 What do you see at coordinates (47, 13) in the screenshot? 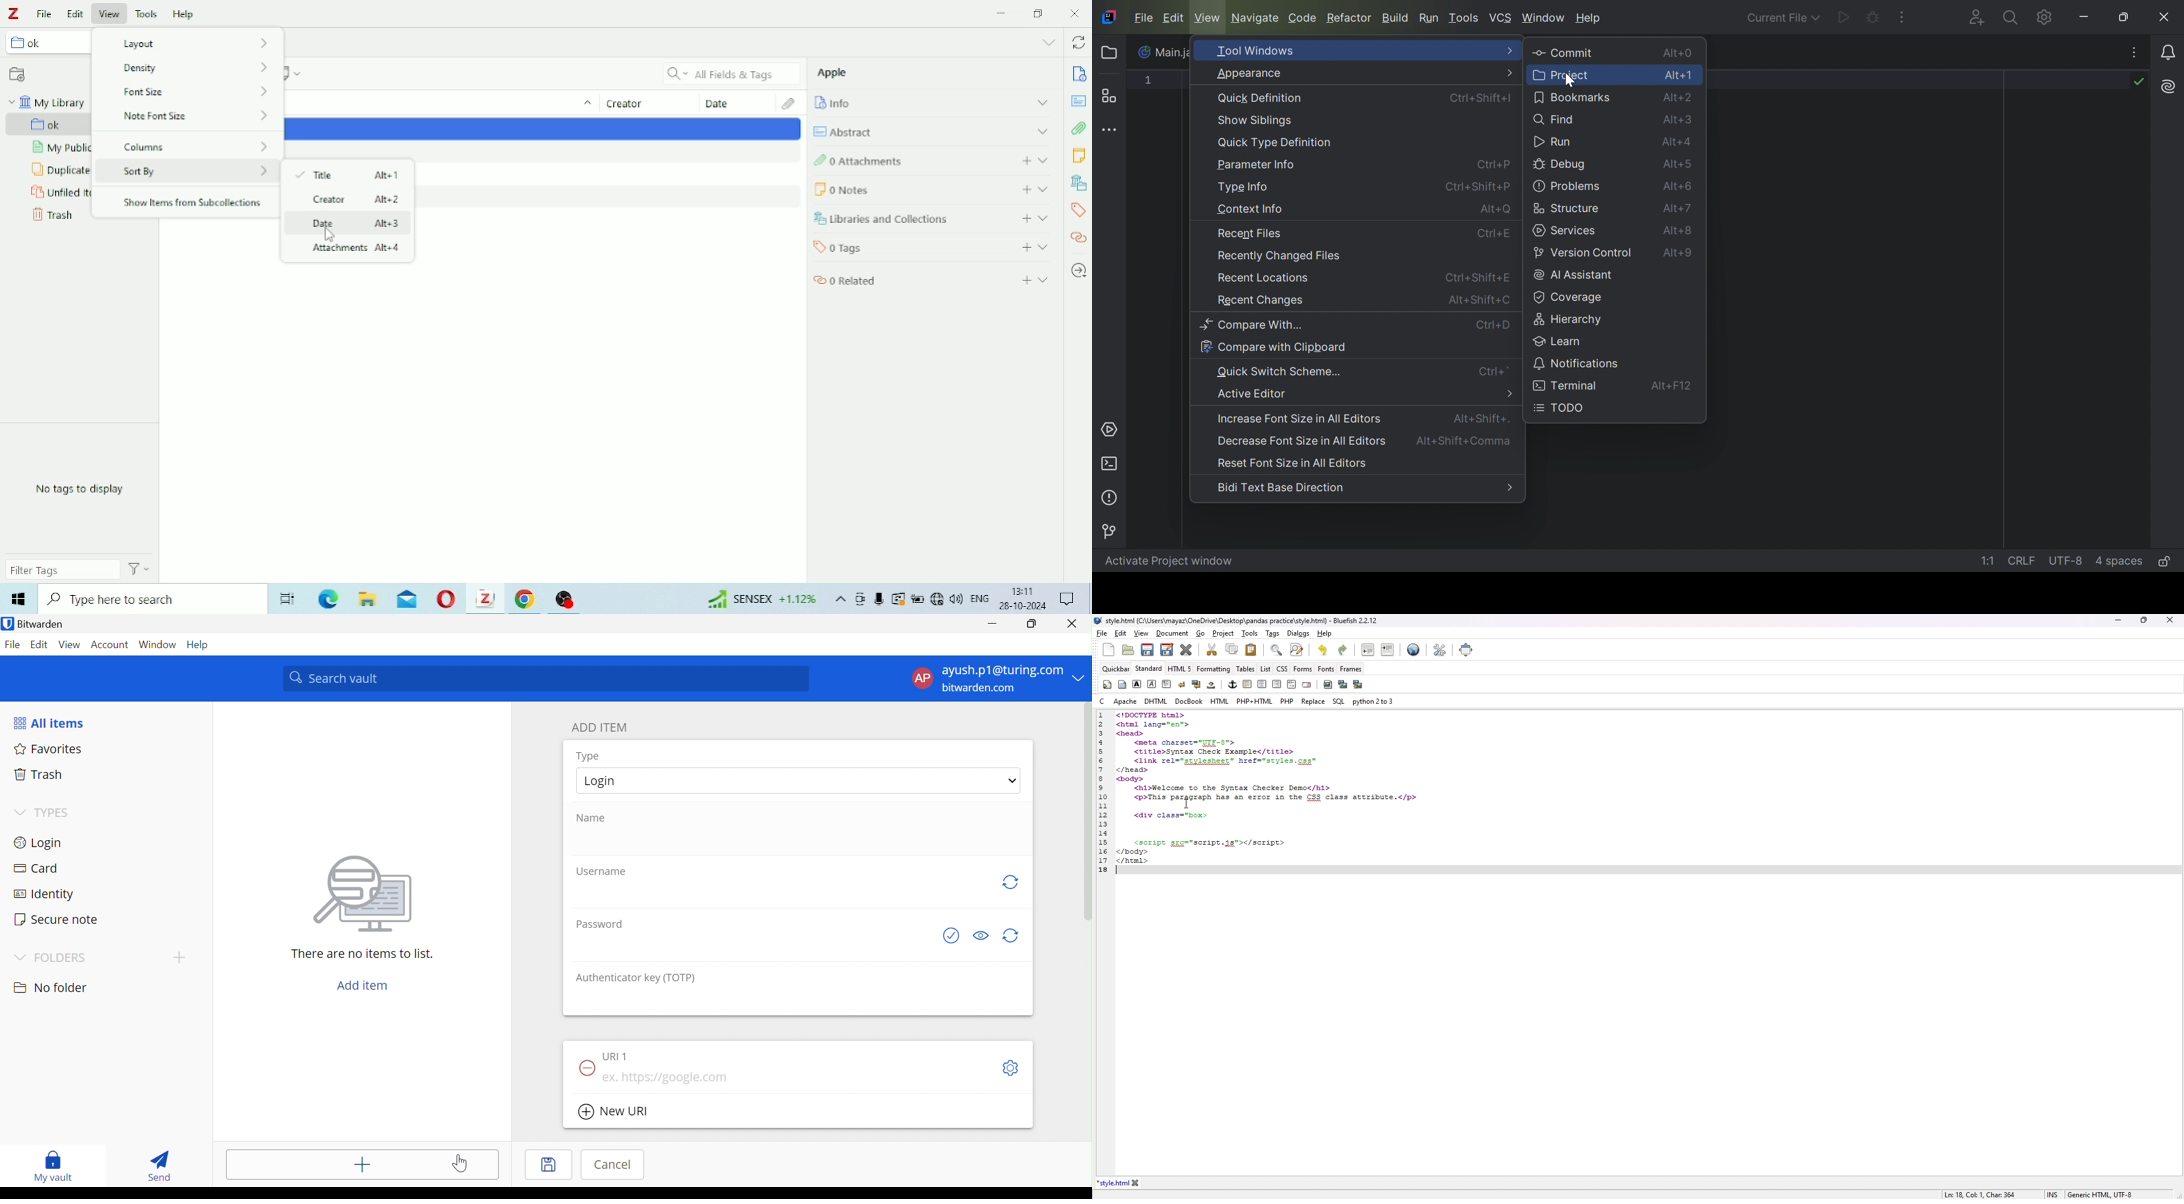
I see `File` at bounding box center [47, 13].